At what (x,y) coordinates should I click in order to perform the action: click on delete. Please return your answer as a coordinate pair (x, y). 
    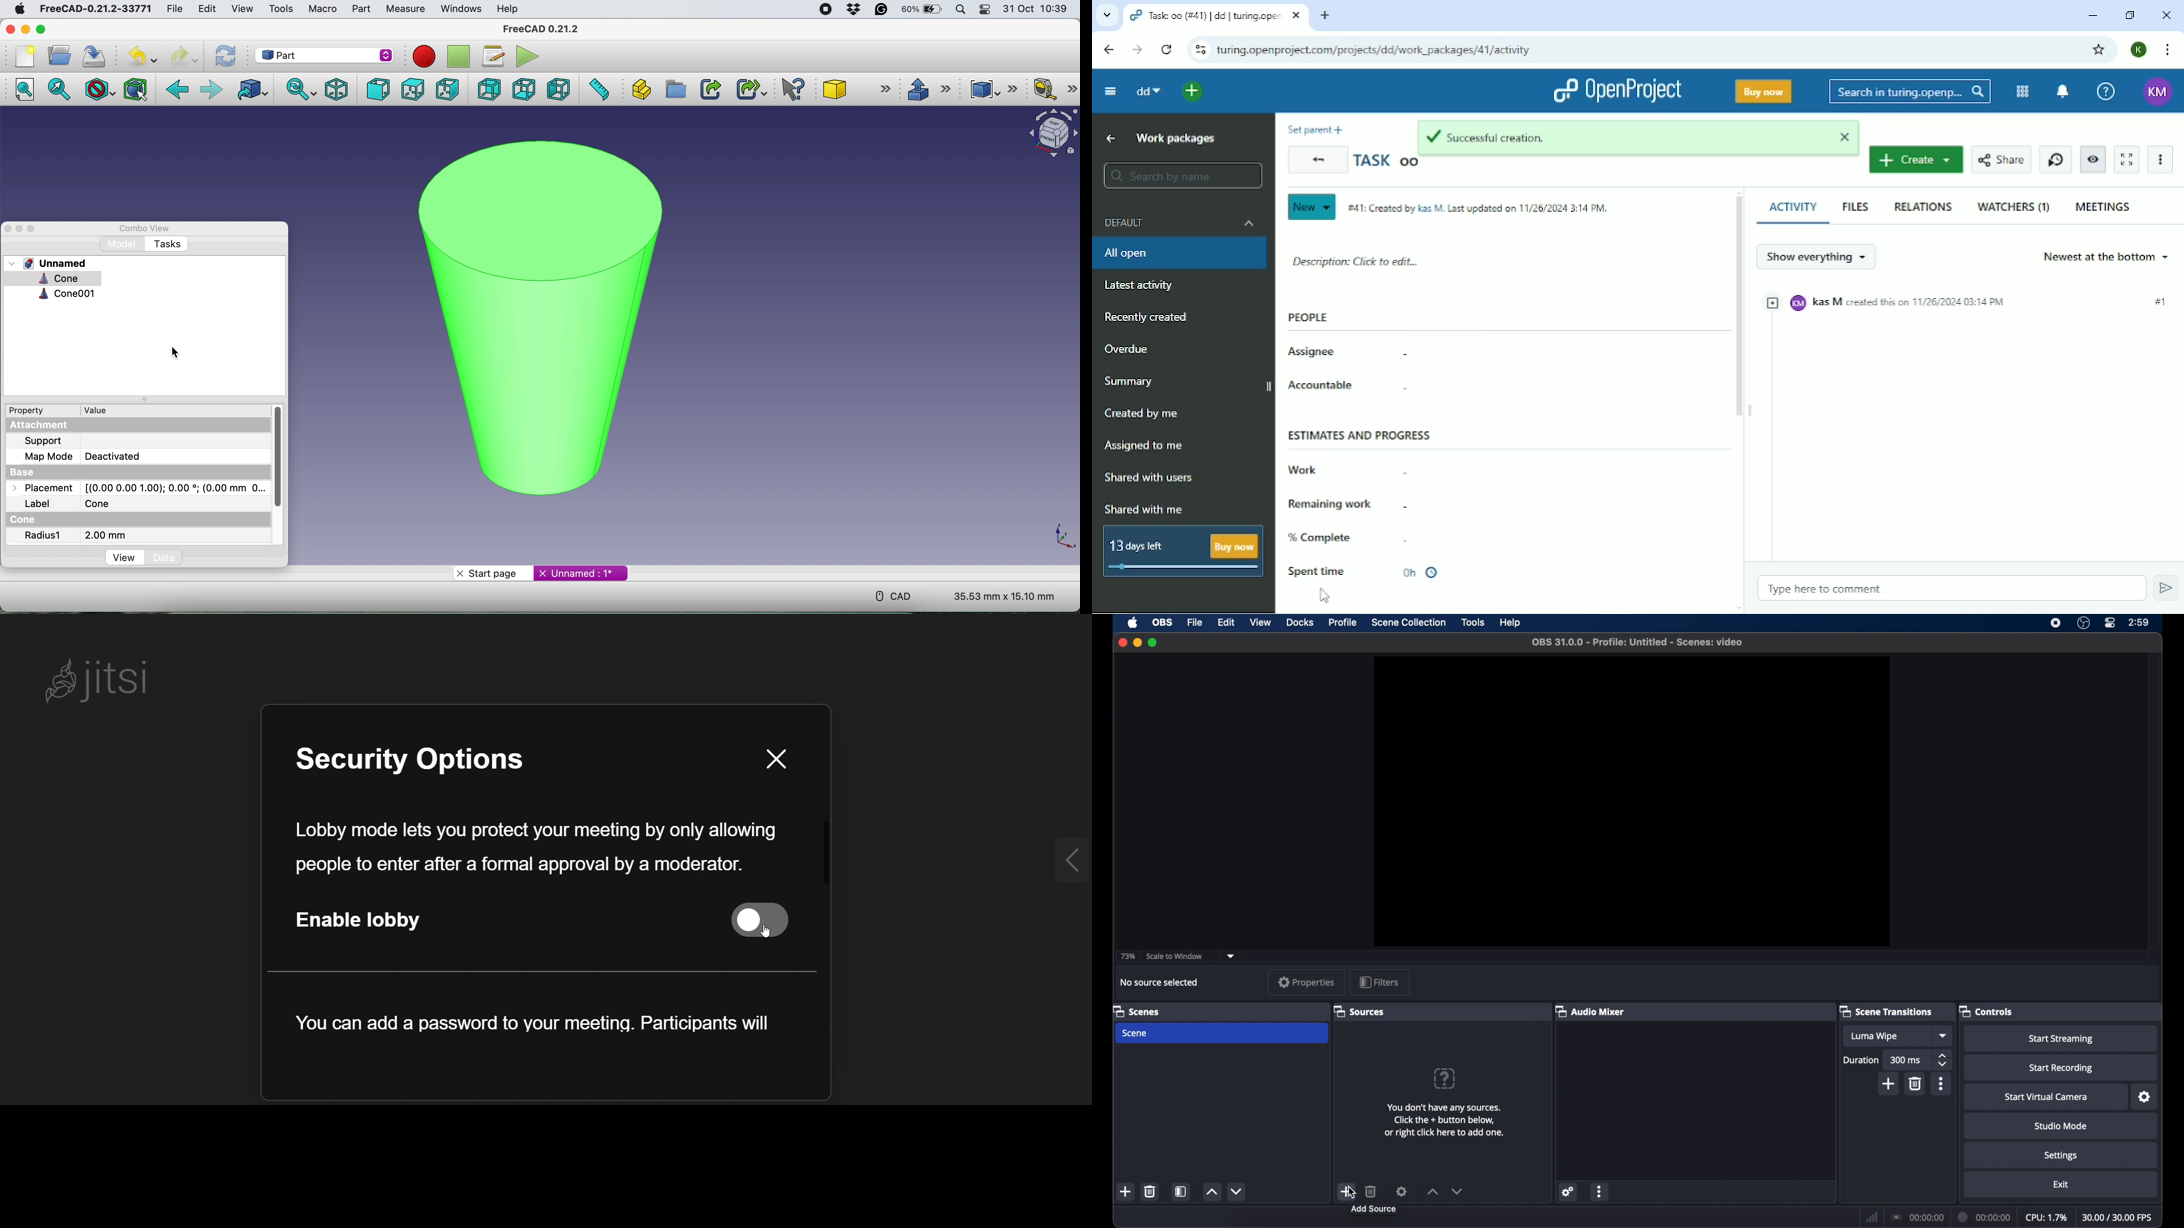
    Looking at the image, I should click on (1149, 1192).